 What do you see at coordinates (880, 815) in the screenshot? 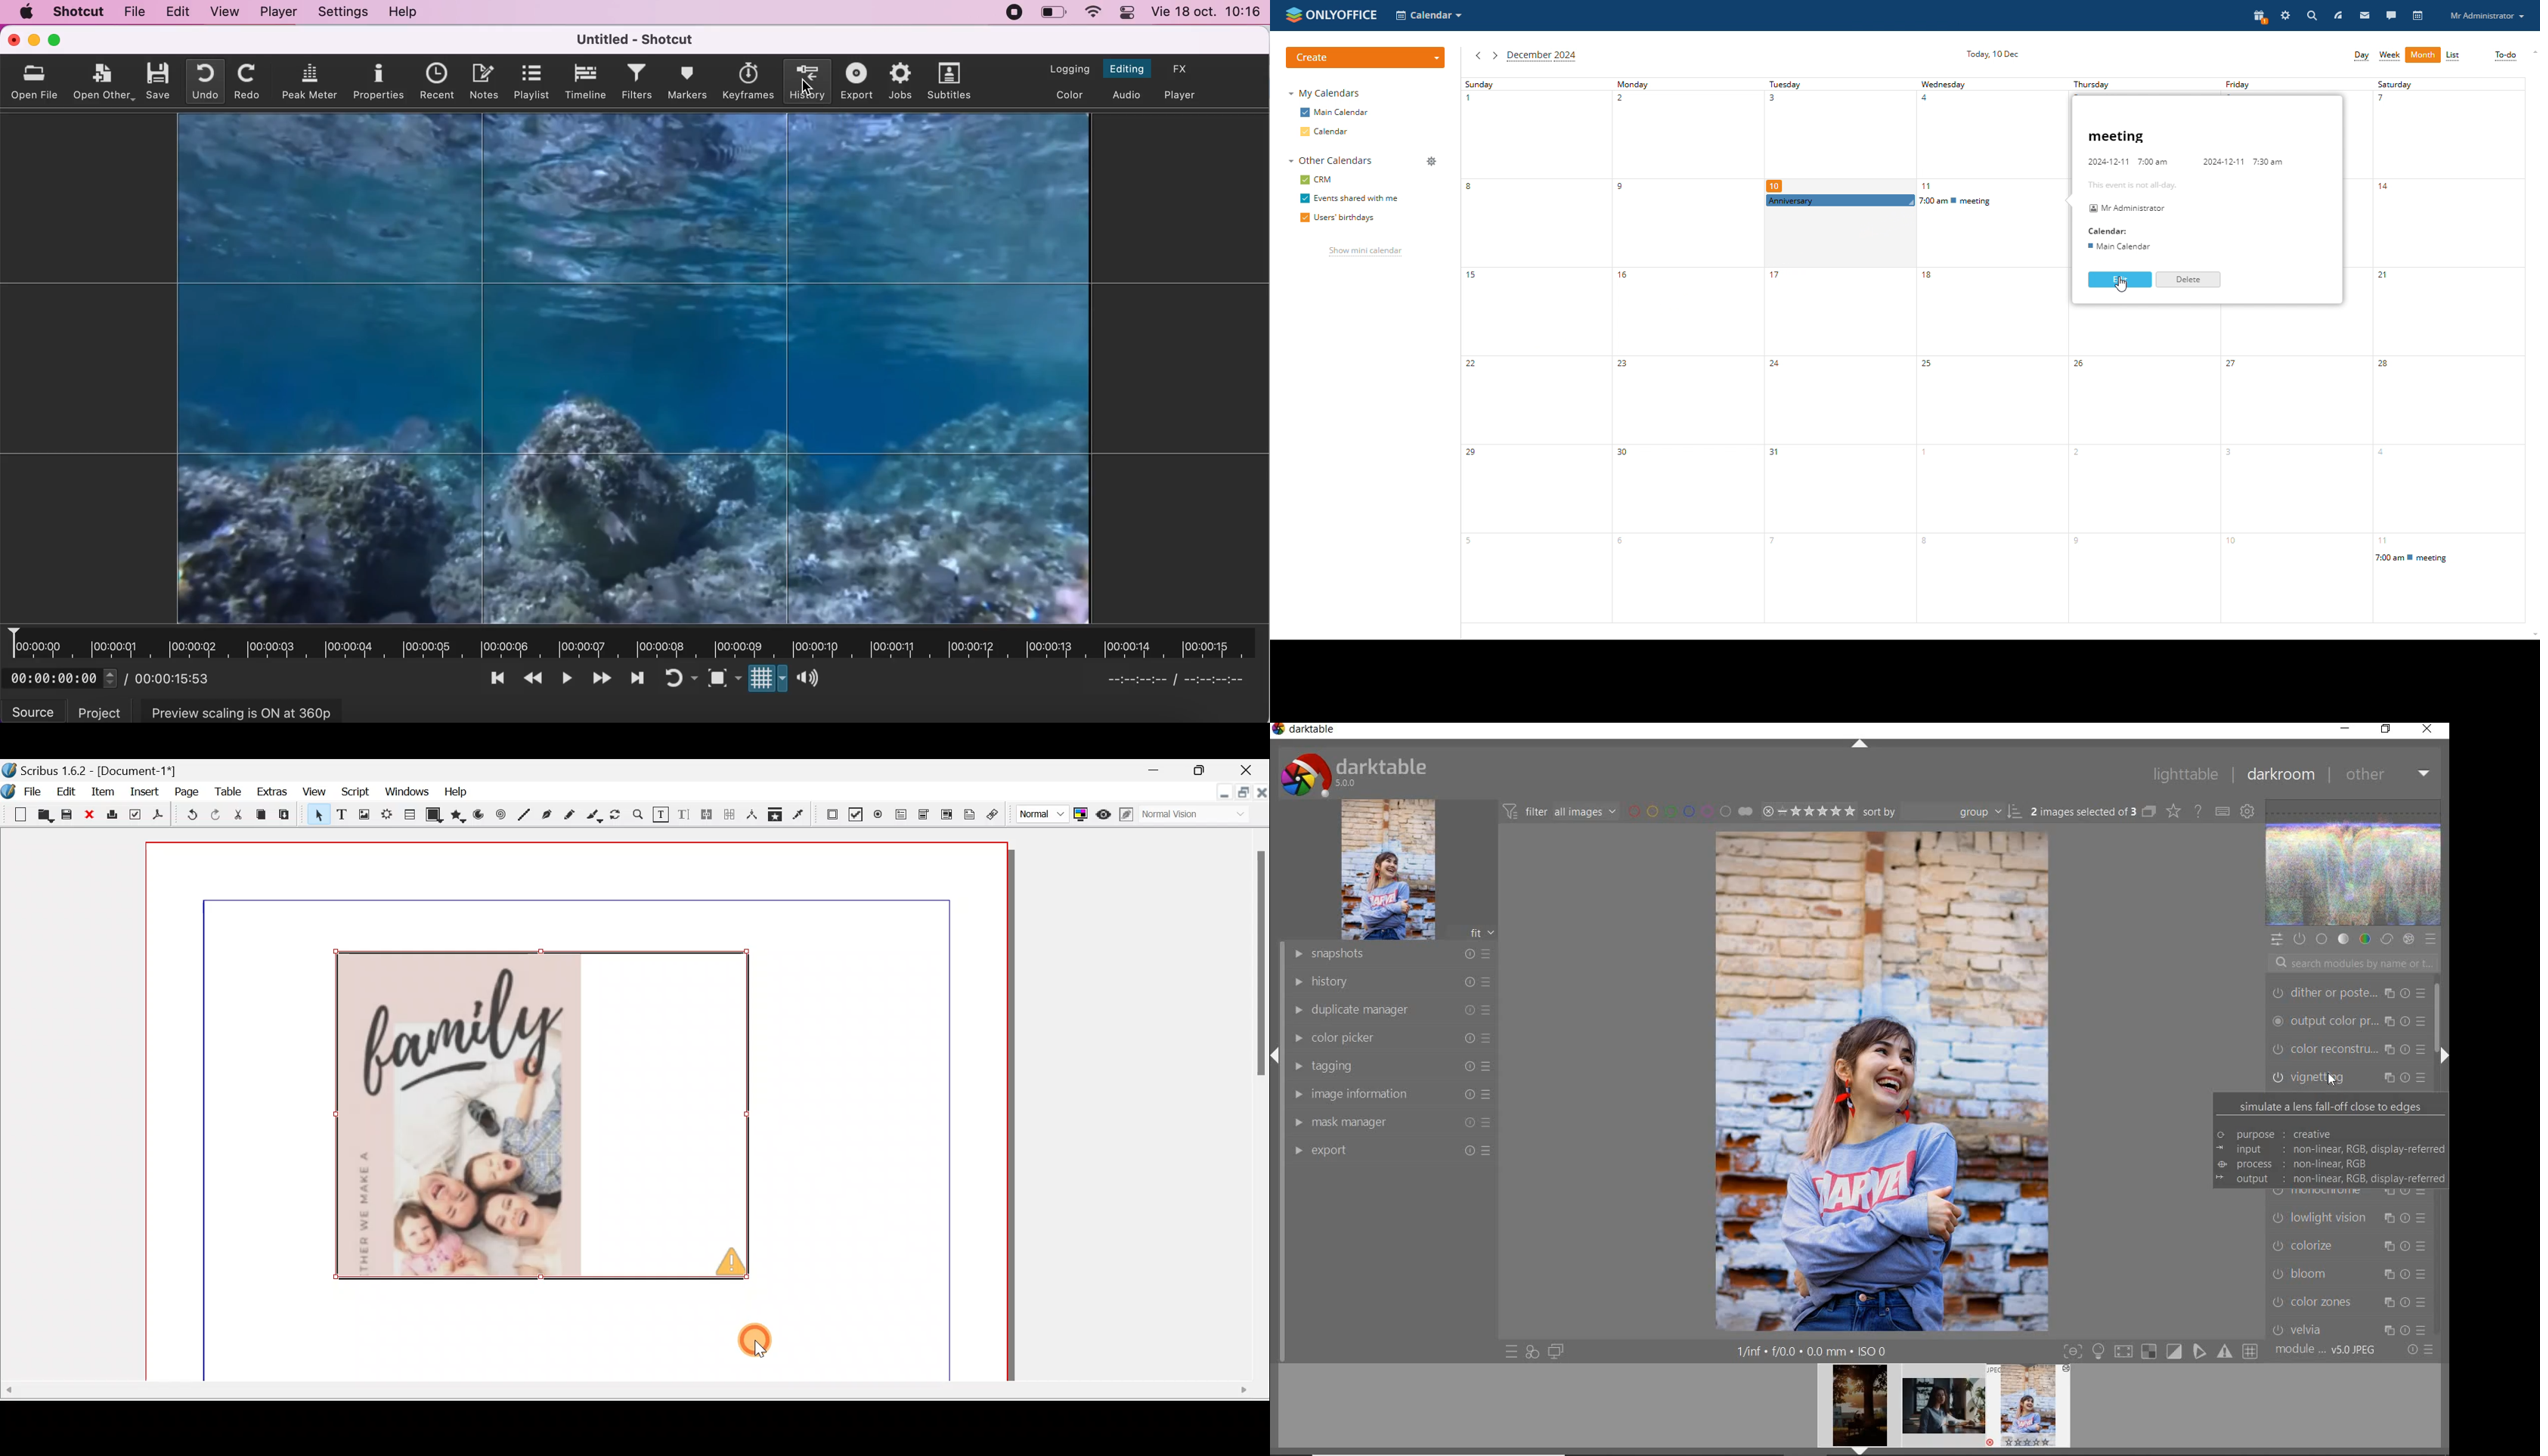
I see `PDF radio button` at bounding box center [880, 815].